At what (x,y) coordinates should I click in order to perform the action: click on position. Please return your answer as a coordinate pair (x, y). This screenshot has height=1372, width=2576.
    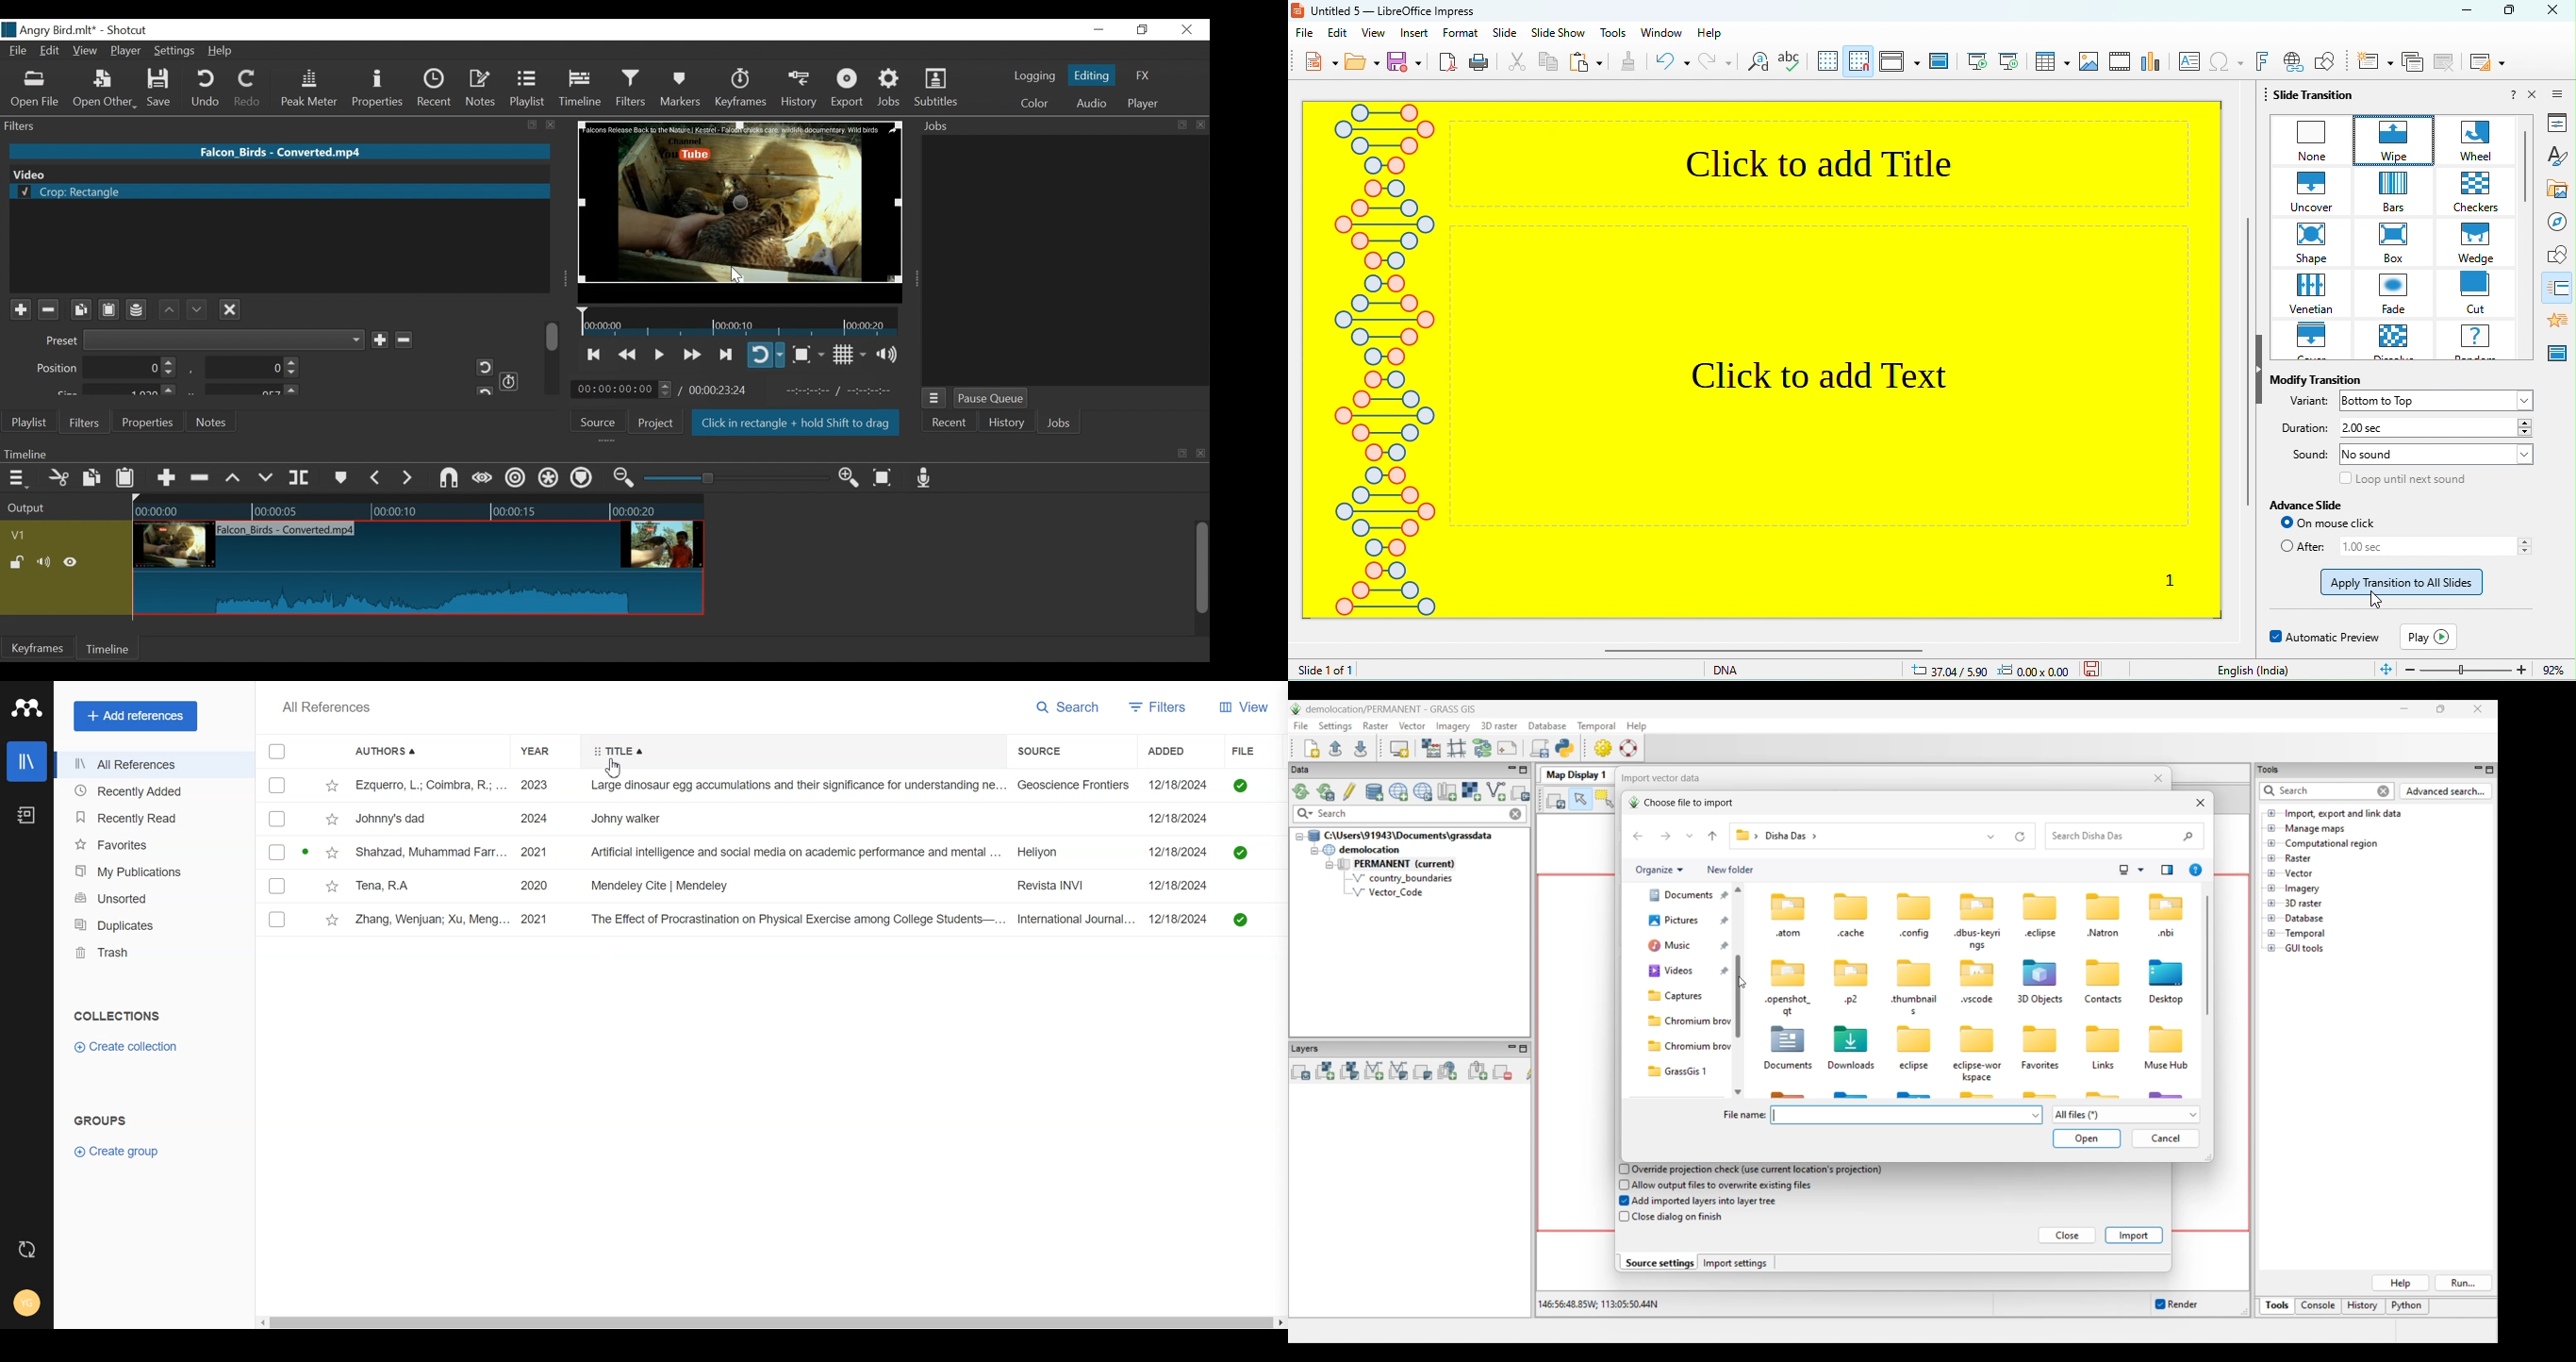
    Looking at the image, I should click on (107, 368).